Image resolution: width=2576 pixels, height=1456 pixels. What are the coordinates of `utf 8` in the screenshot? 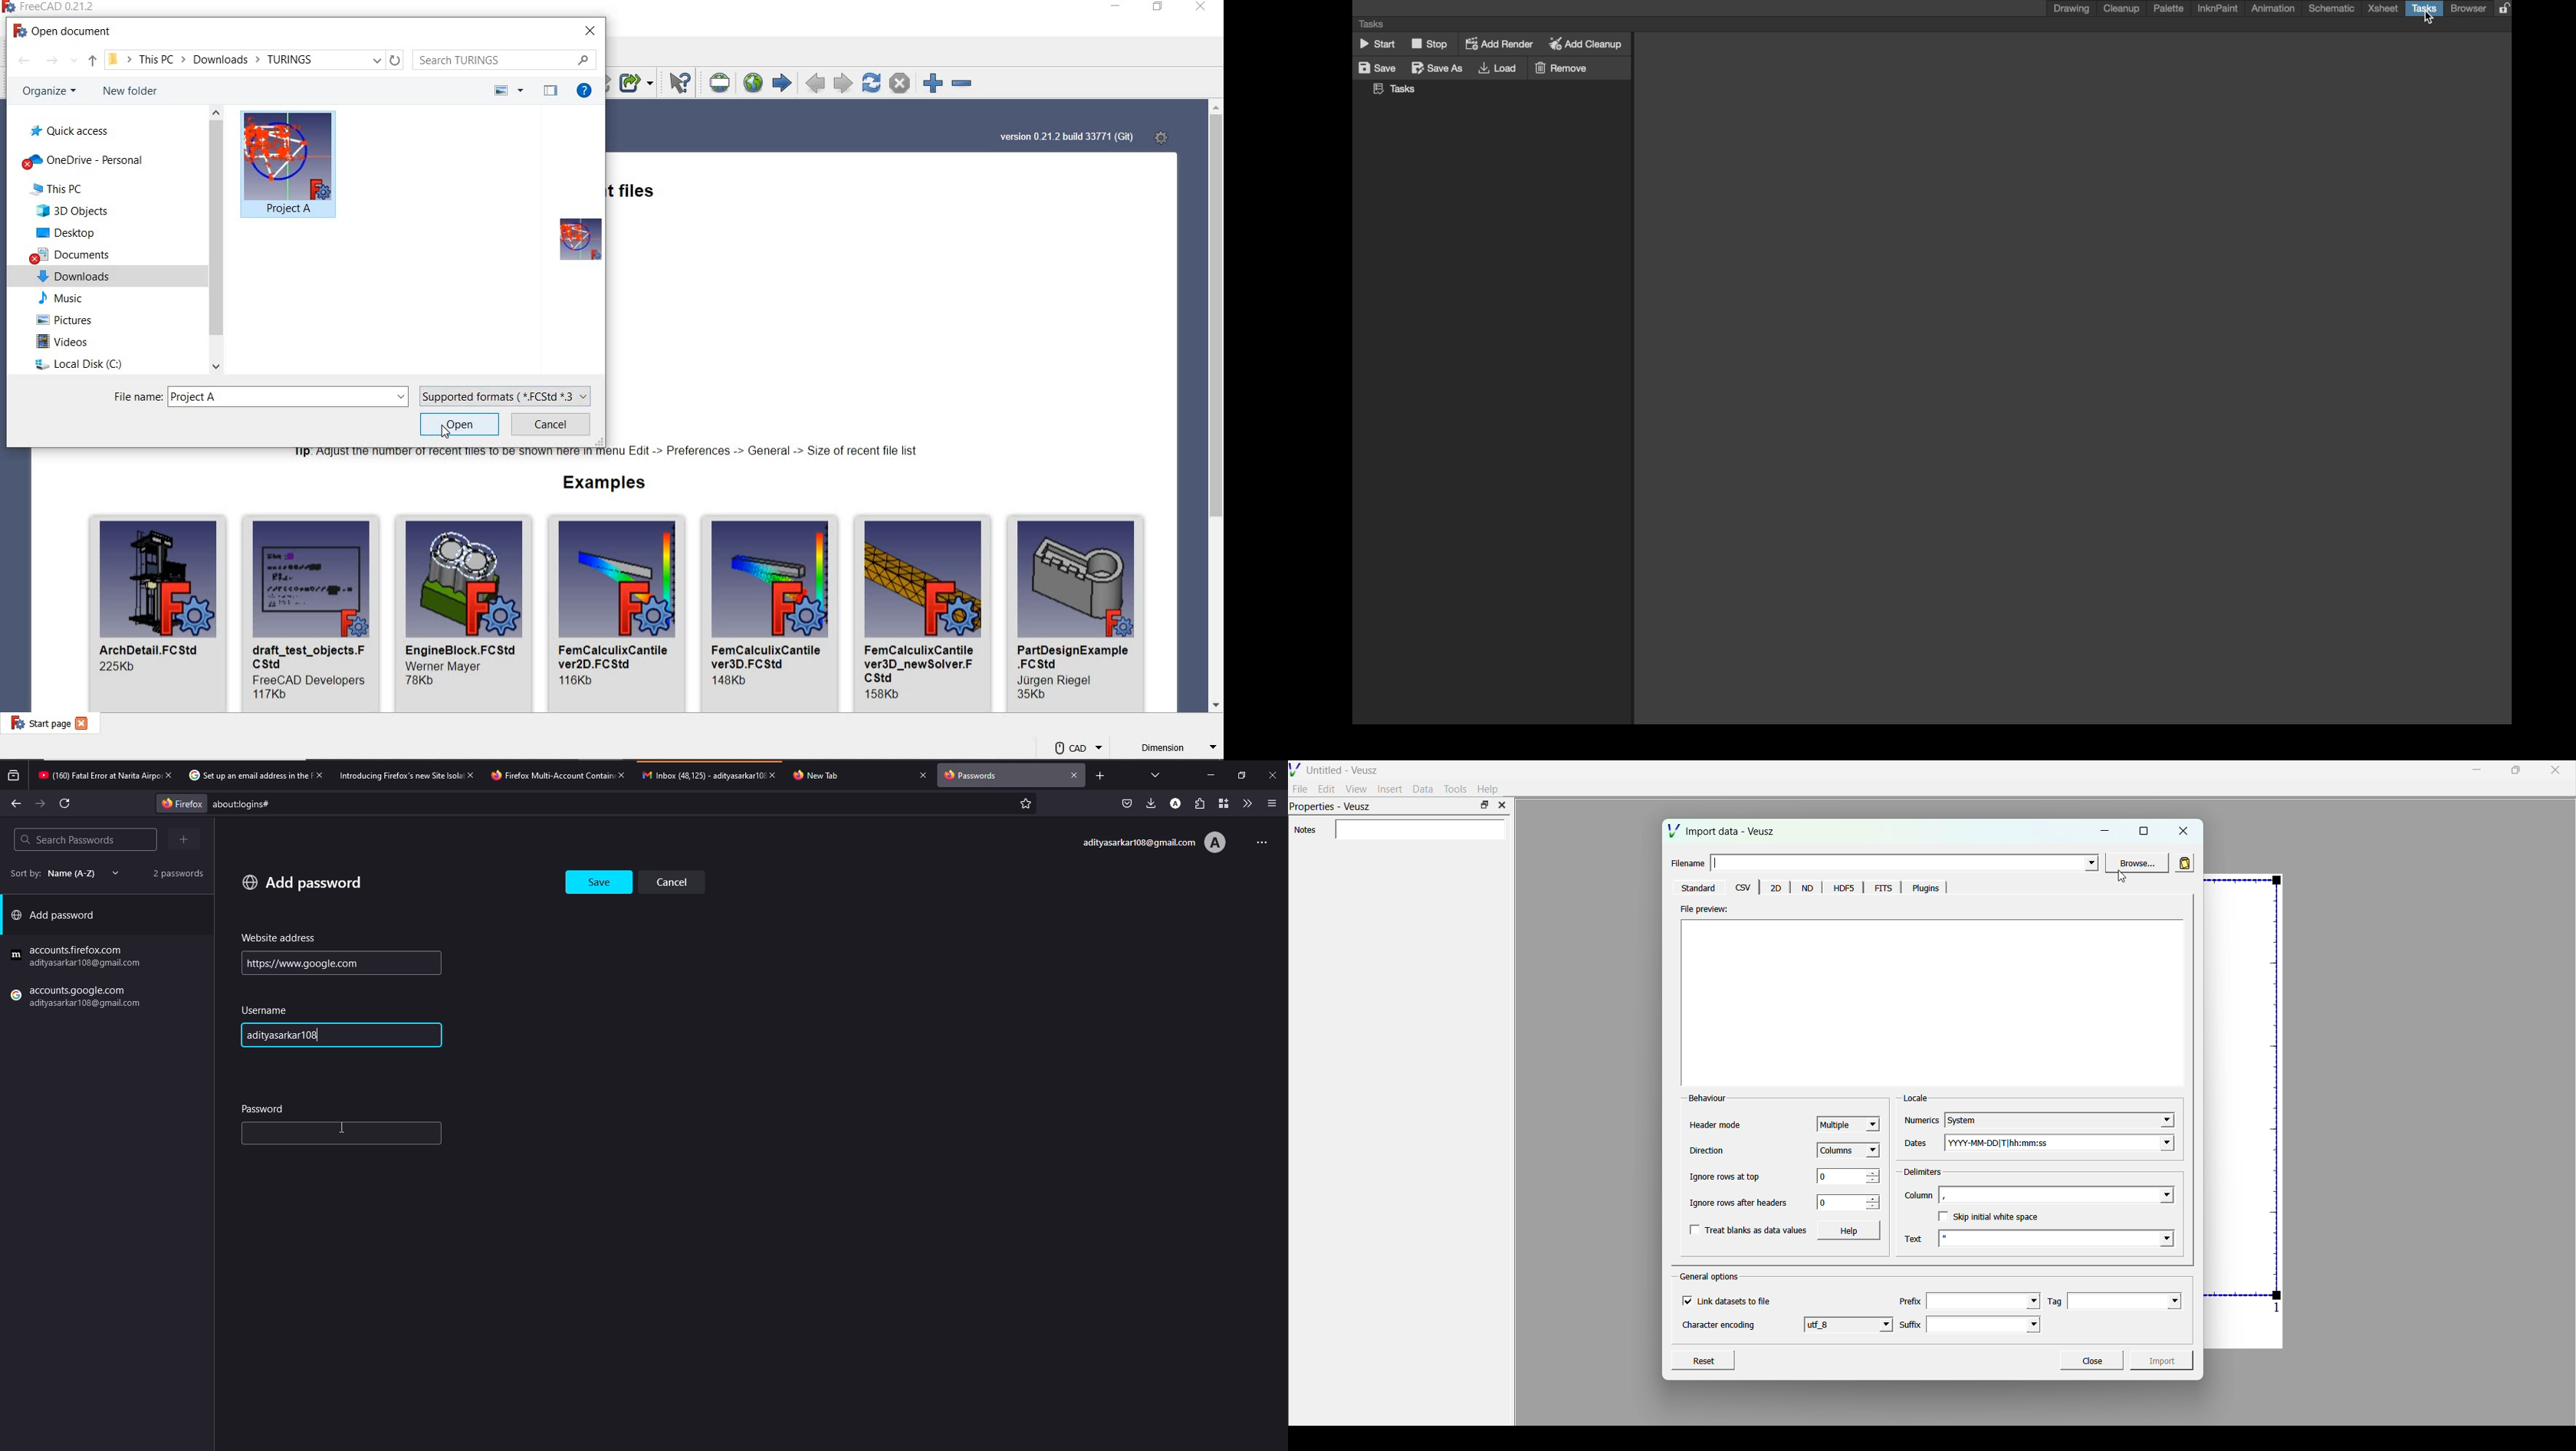 It's located at (1850, 1324).